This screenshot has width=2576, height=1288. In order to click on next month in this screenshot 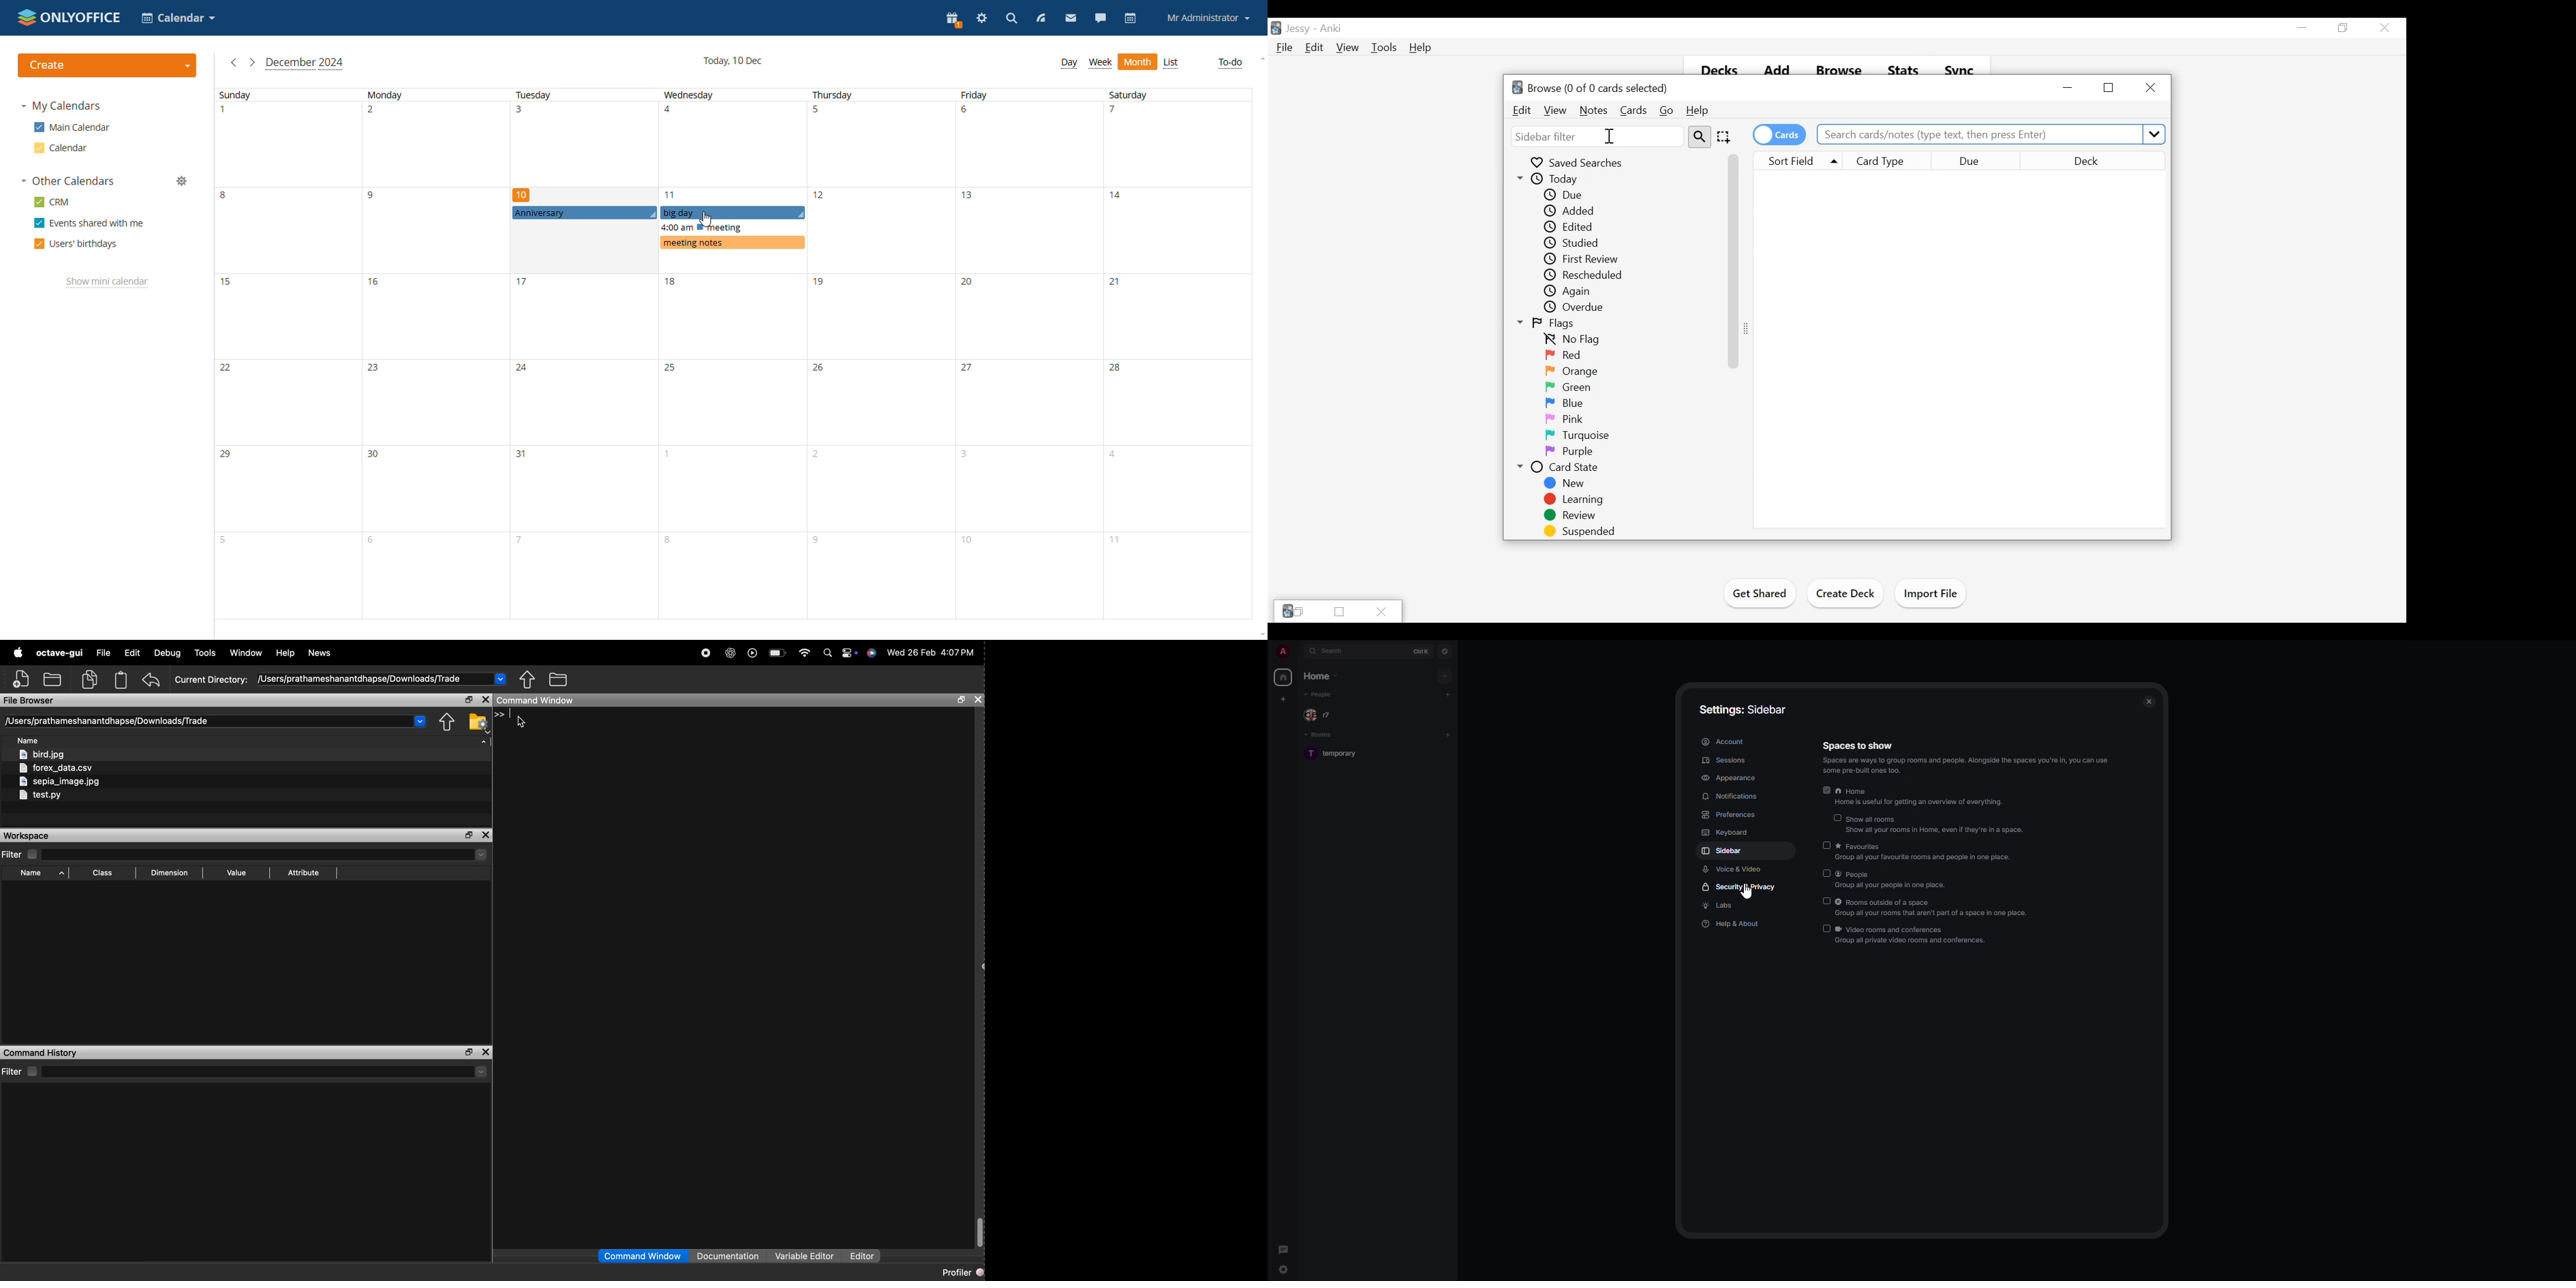, I will do `click(252, 62)`.